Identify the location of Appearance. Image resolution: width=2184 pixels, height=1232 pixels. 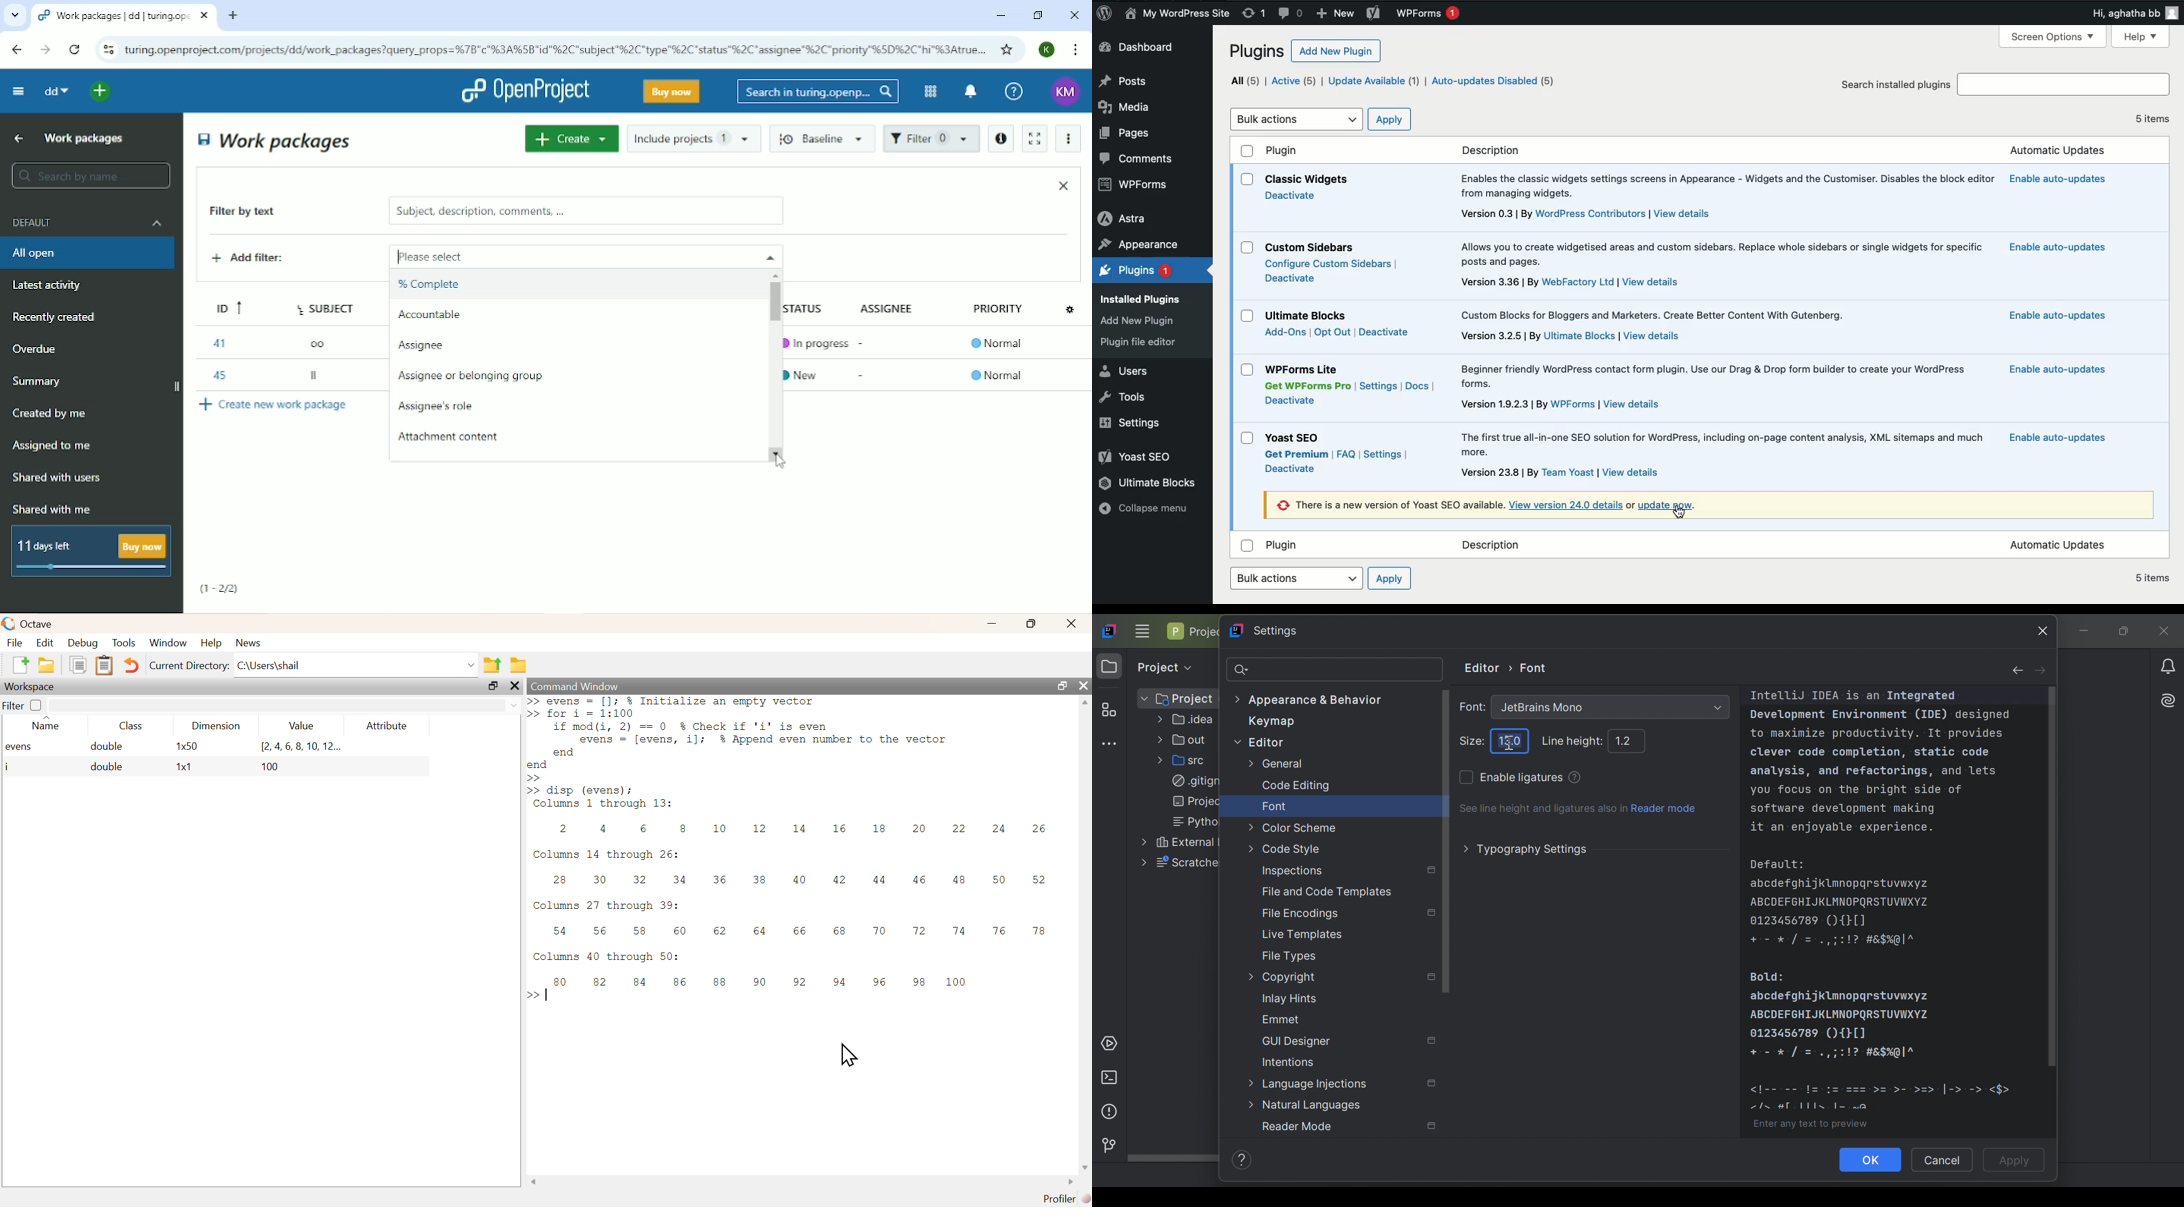
(1137, 245).